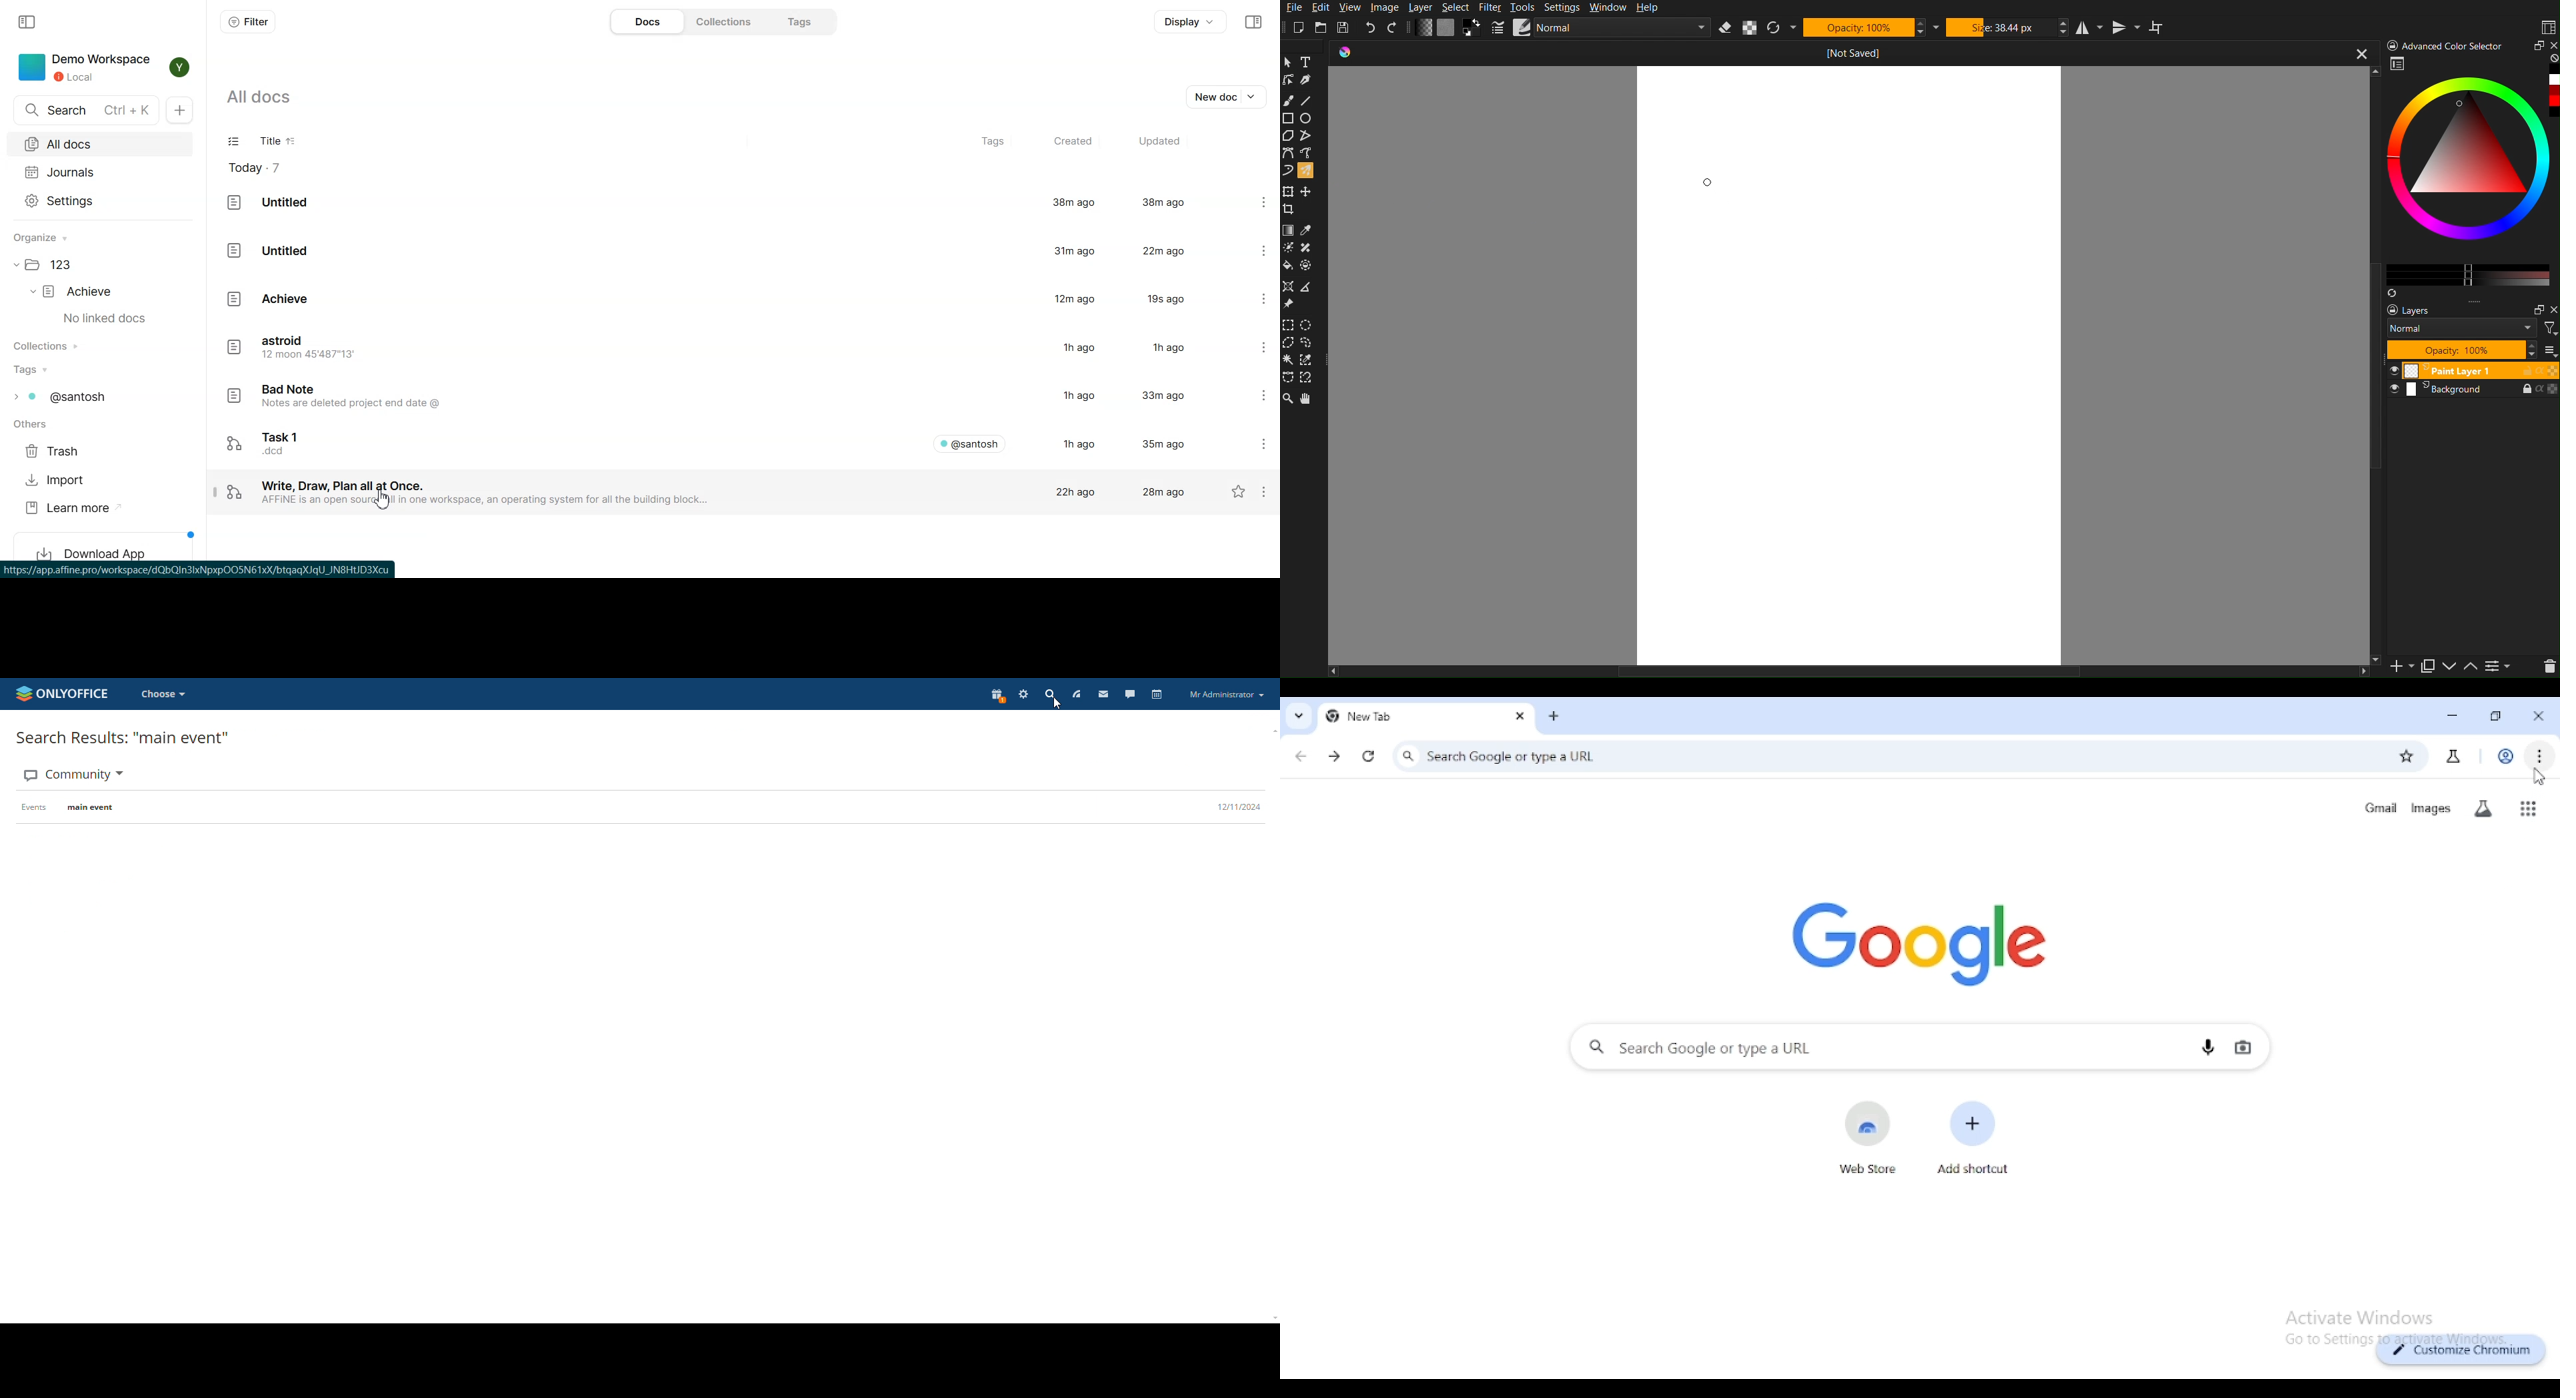 Image resolution: width=2576 pixels, height=1400 pixels. I want to click on Cursor, so click(1705, 183).